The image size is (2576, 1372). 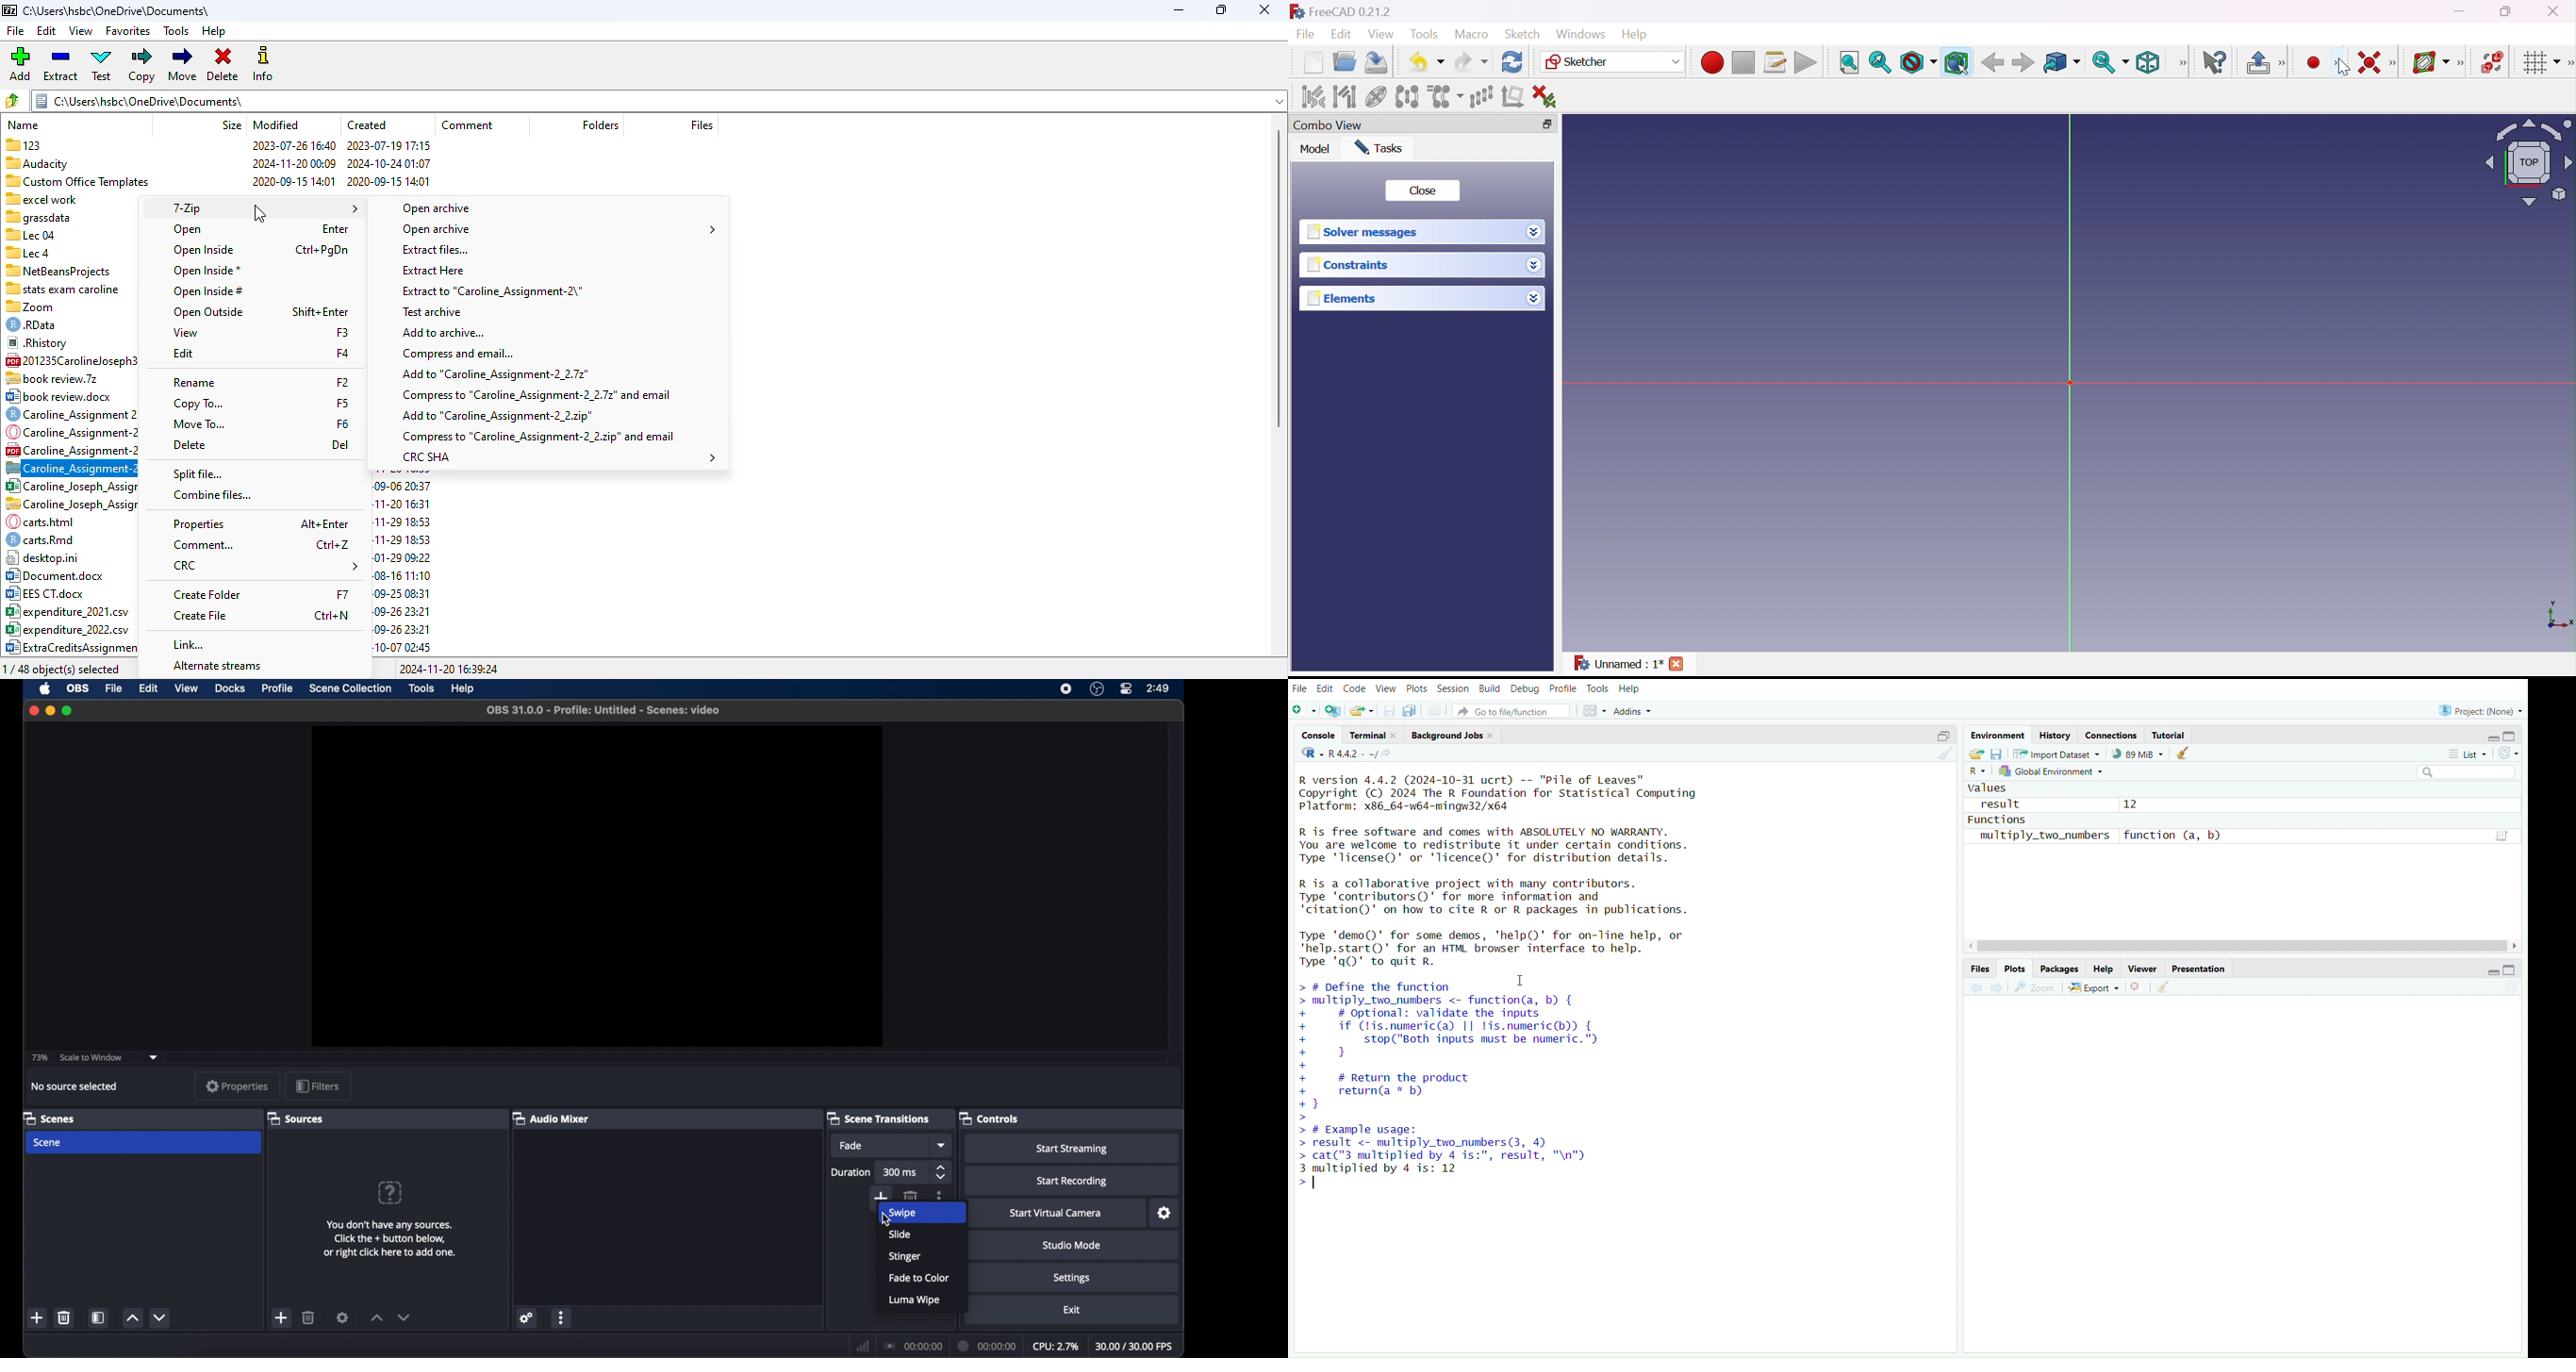 What do you see at coordinates (1980, 968) in the screenshot?
I see `Files` at bounding box center [1980, 968].